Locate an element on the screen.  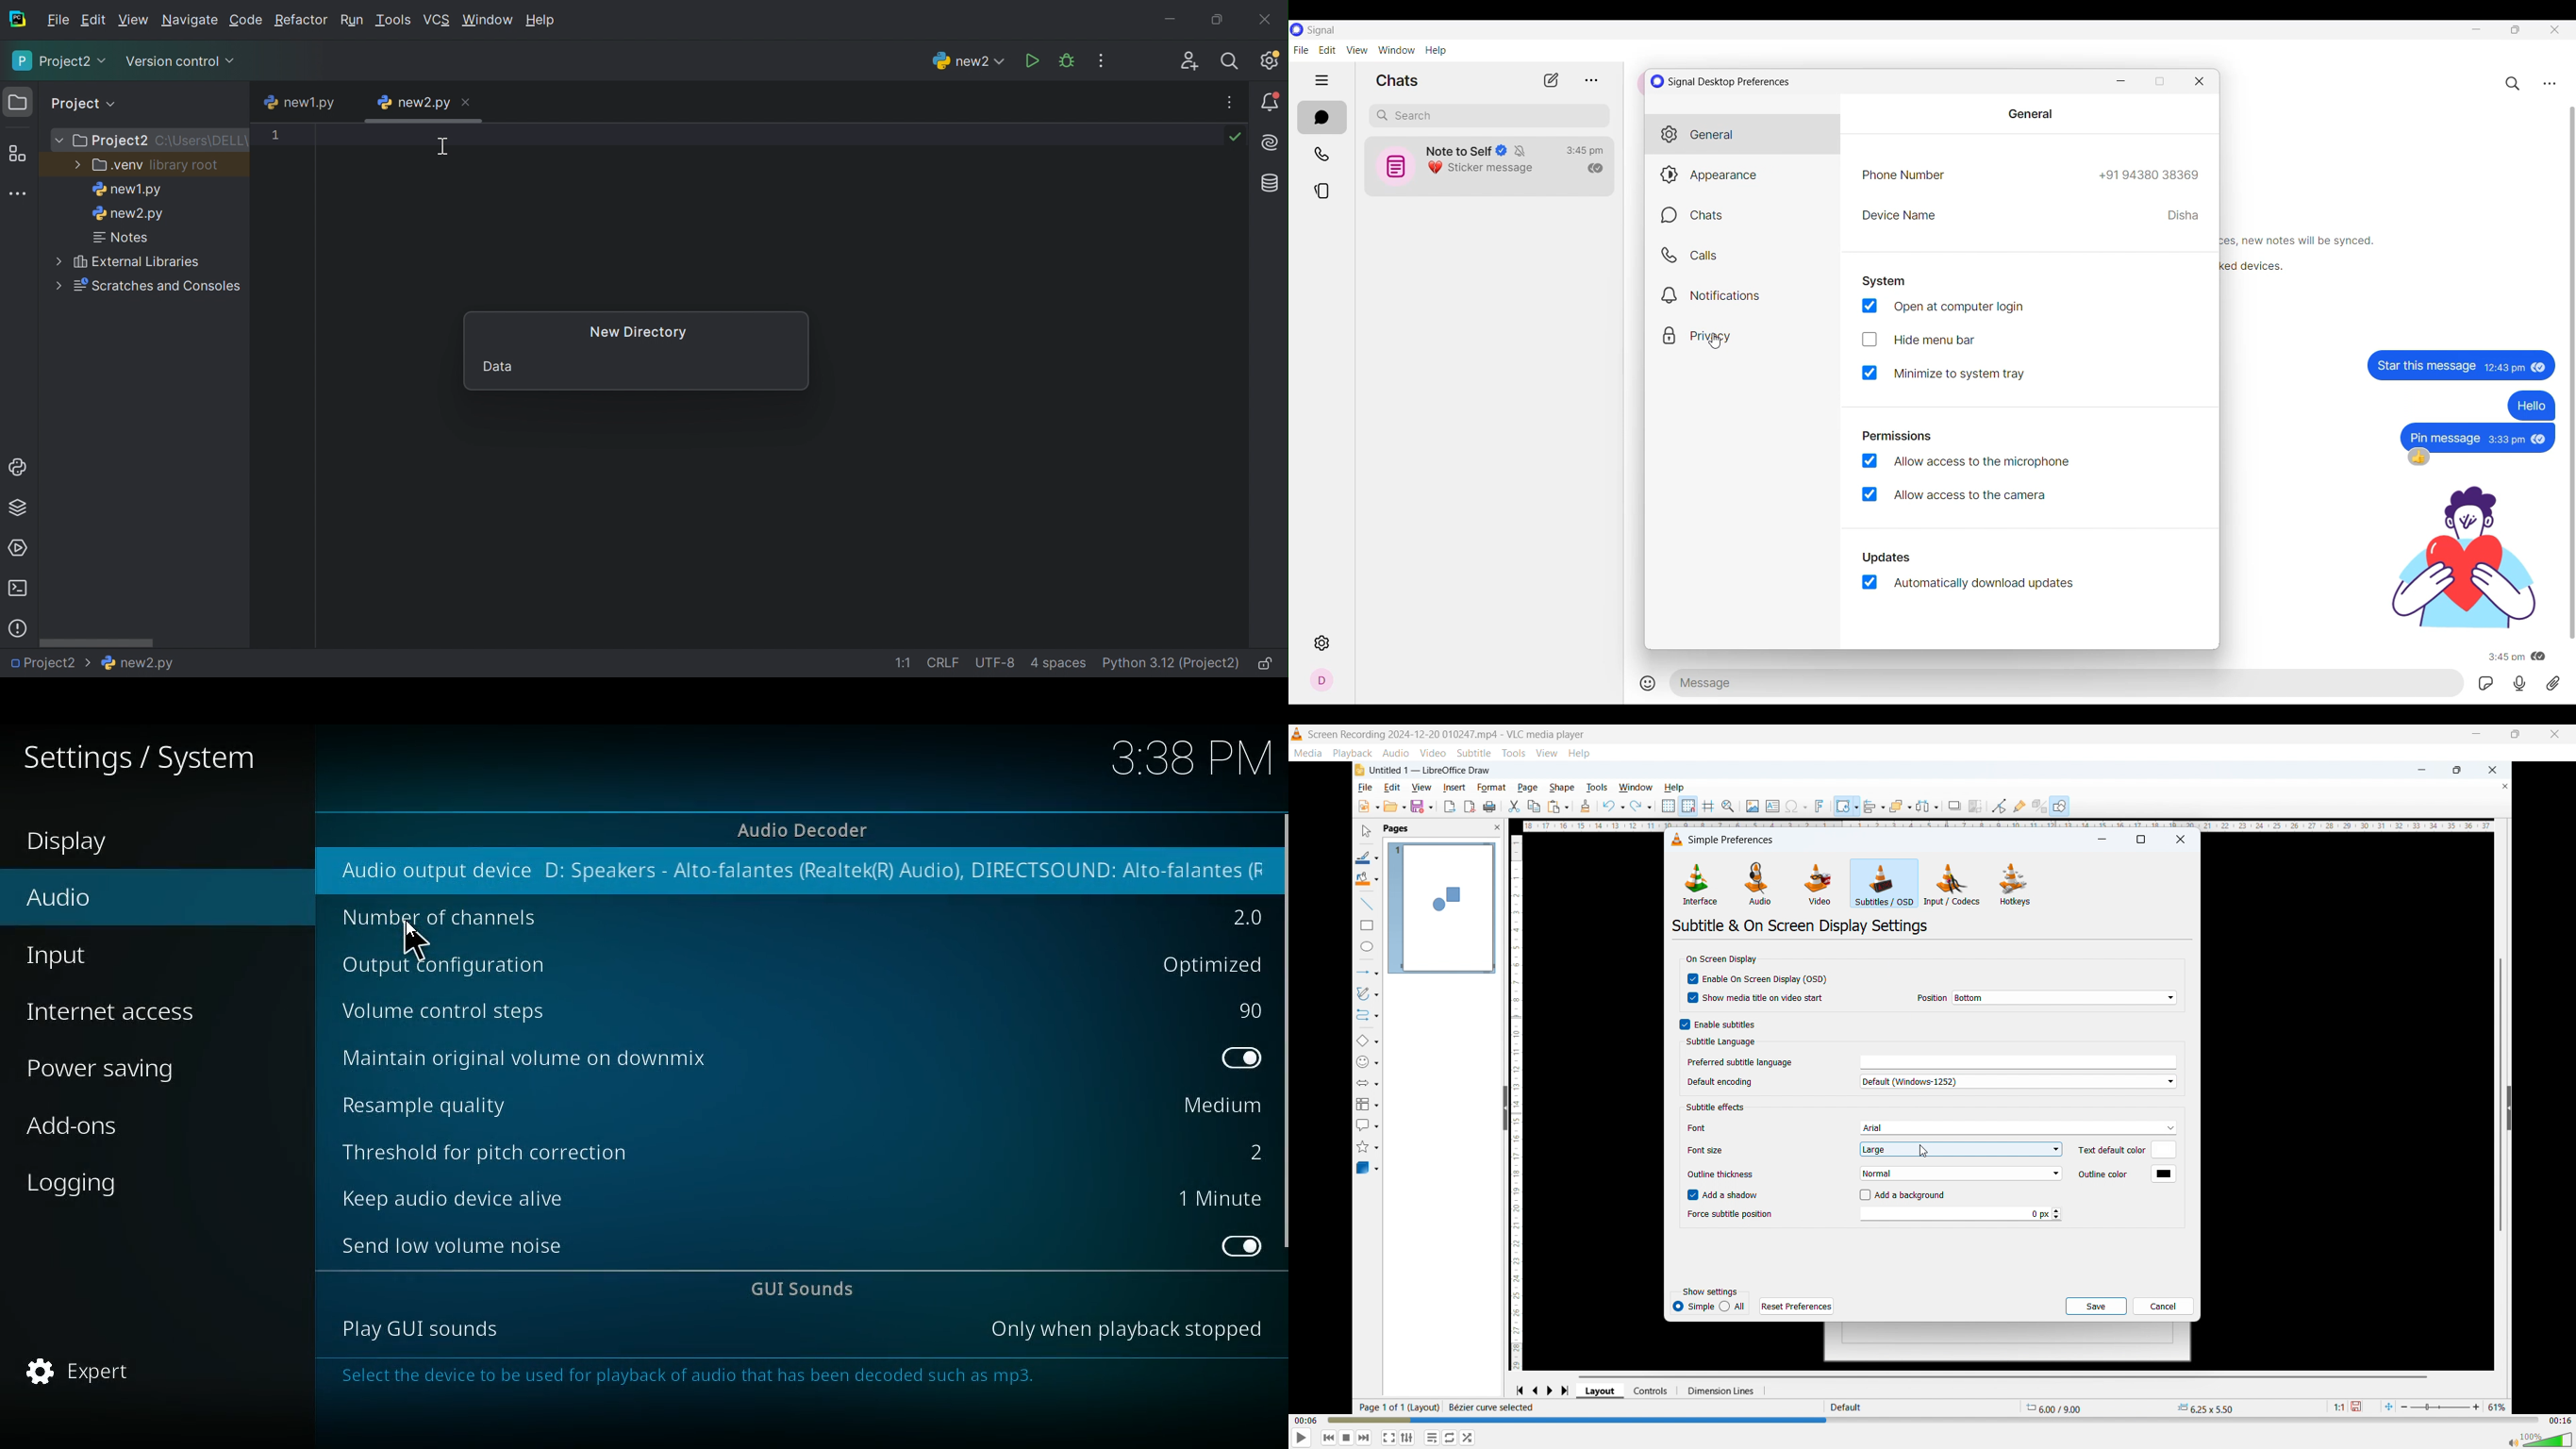
More is located at coordinates (59, 285).